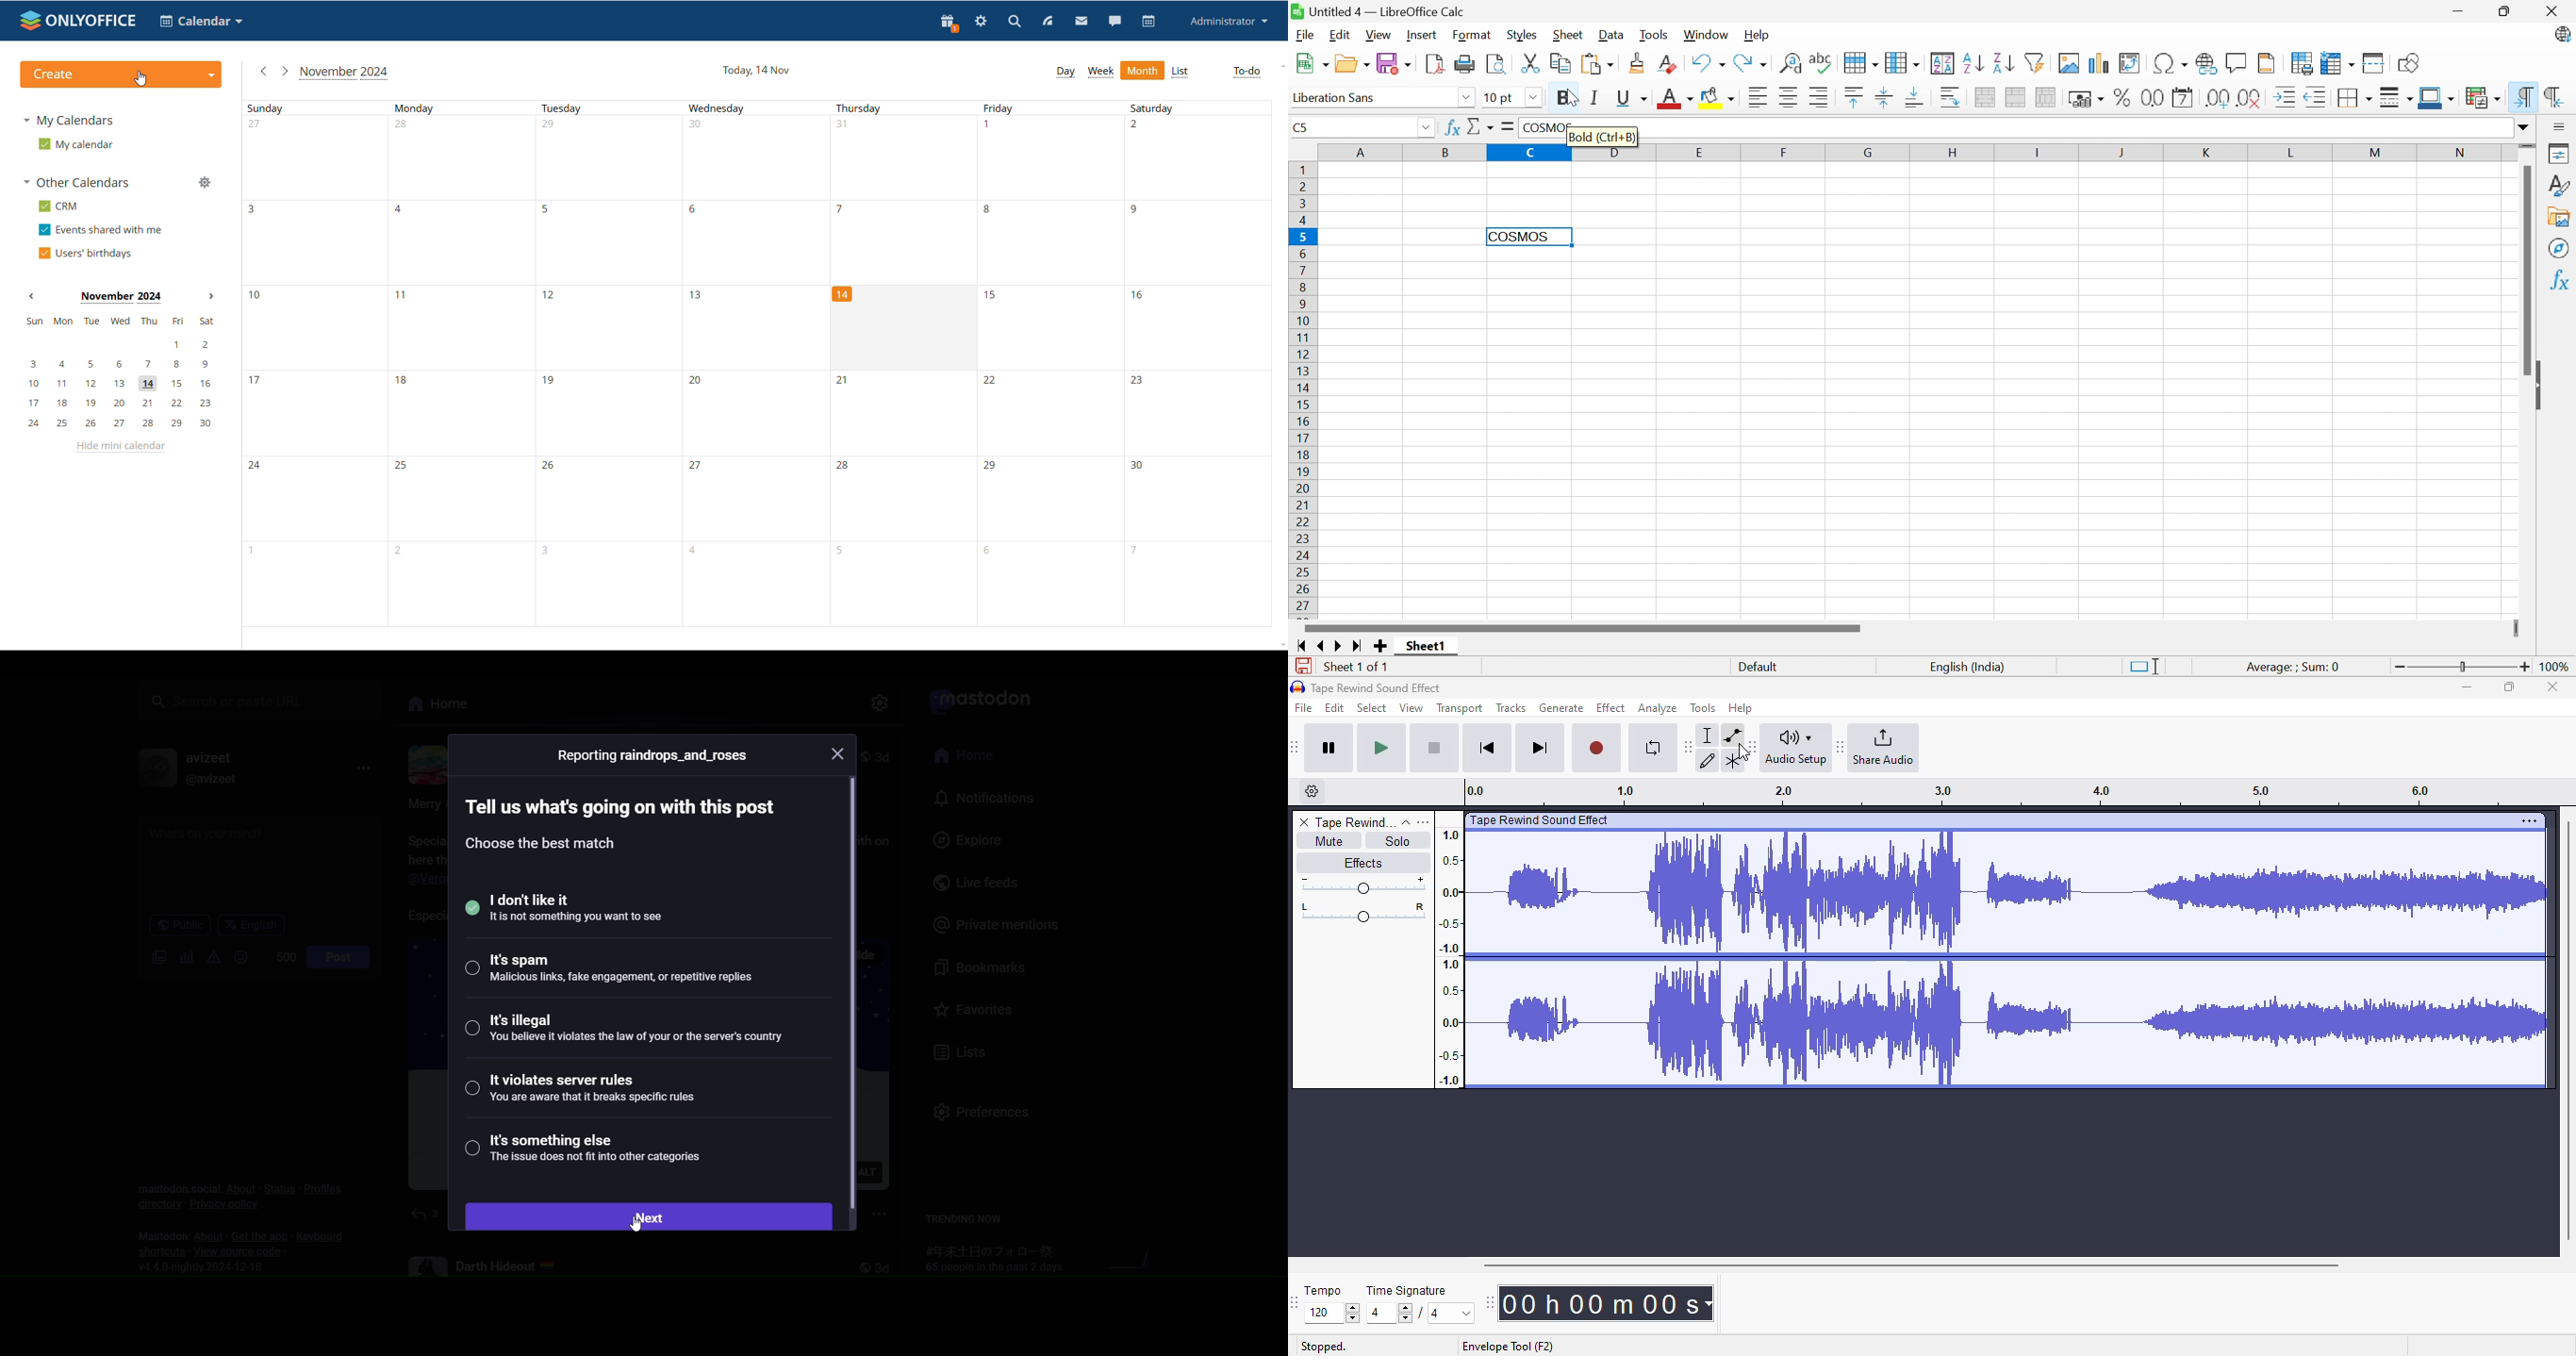 This screenshot has height=1372, width=2576. Describe the element at coordinates (2184, 98) in the screenshot. I see `Format as Date` at that location.